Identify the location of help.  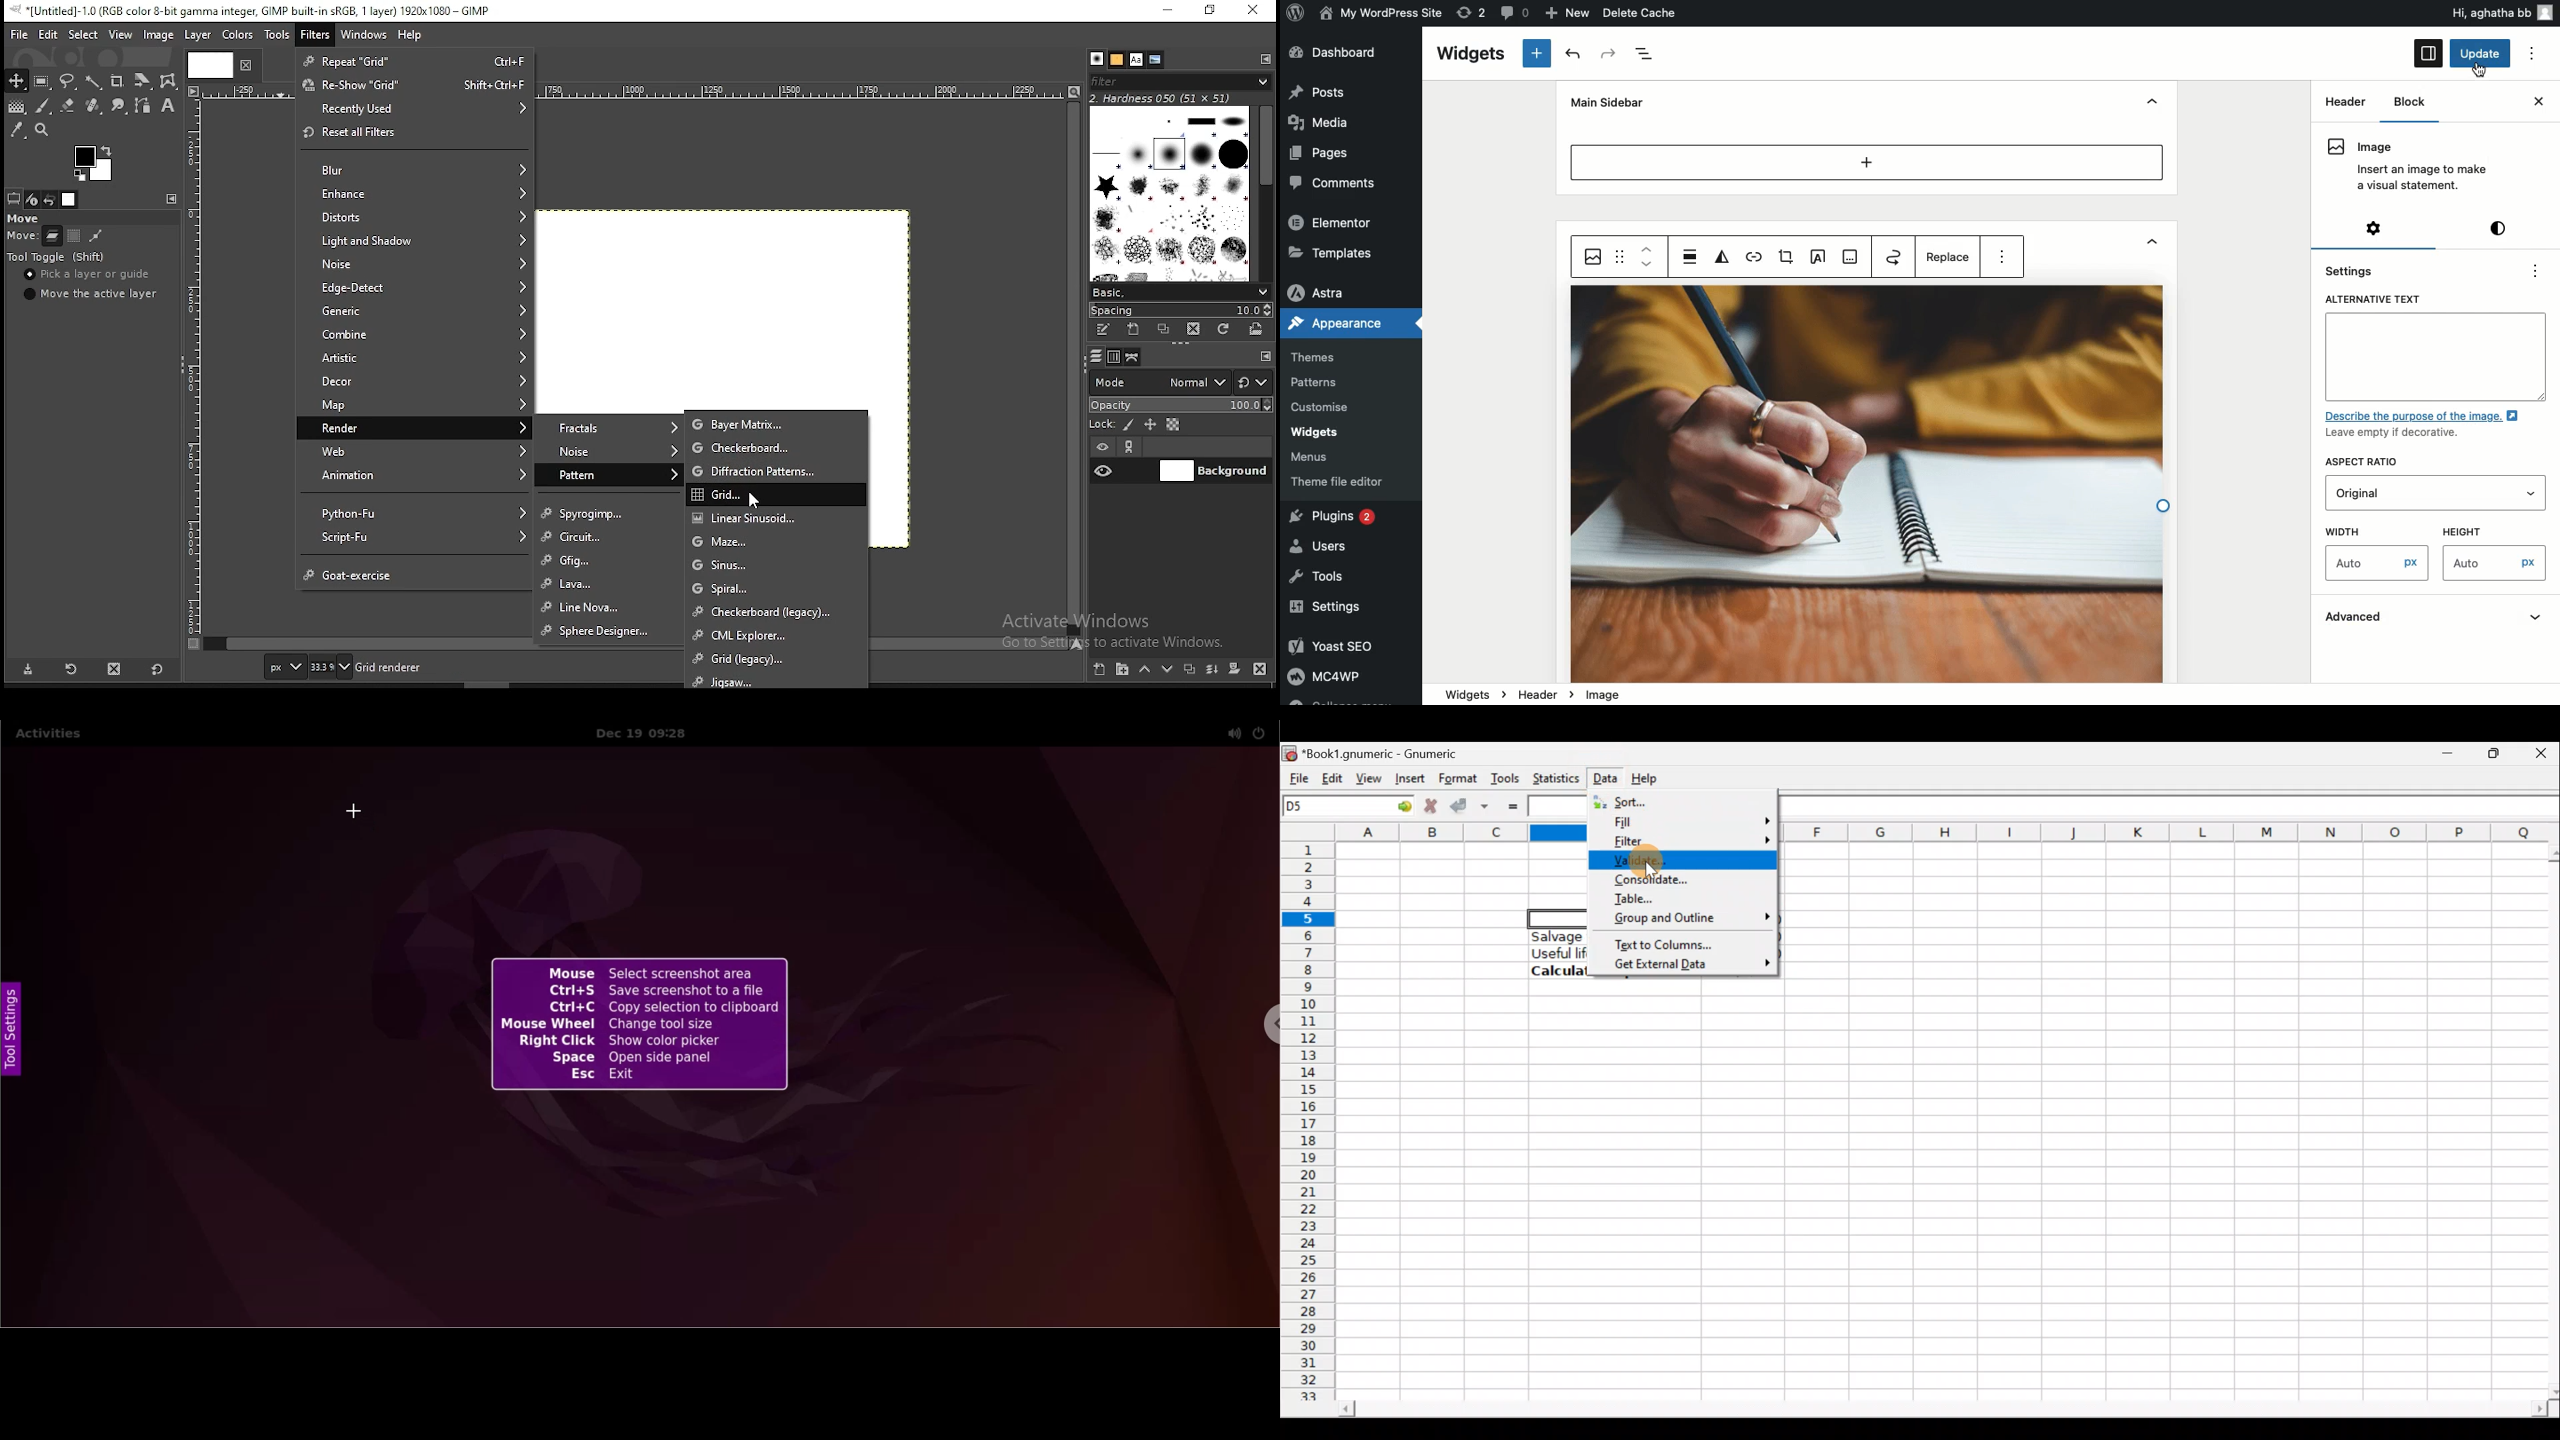
(412, 36).